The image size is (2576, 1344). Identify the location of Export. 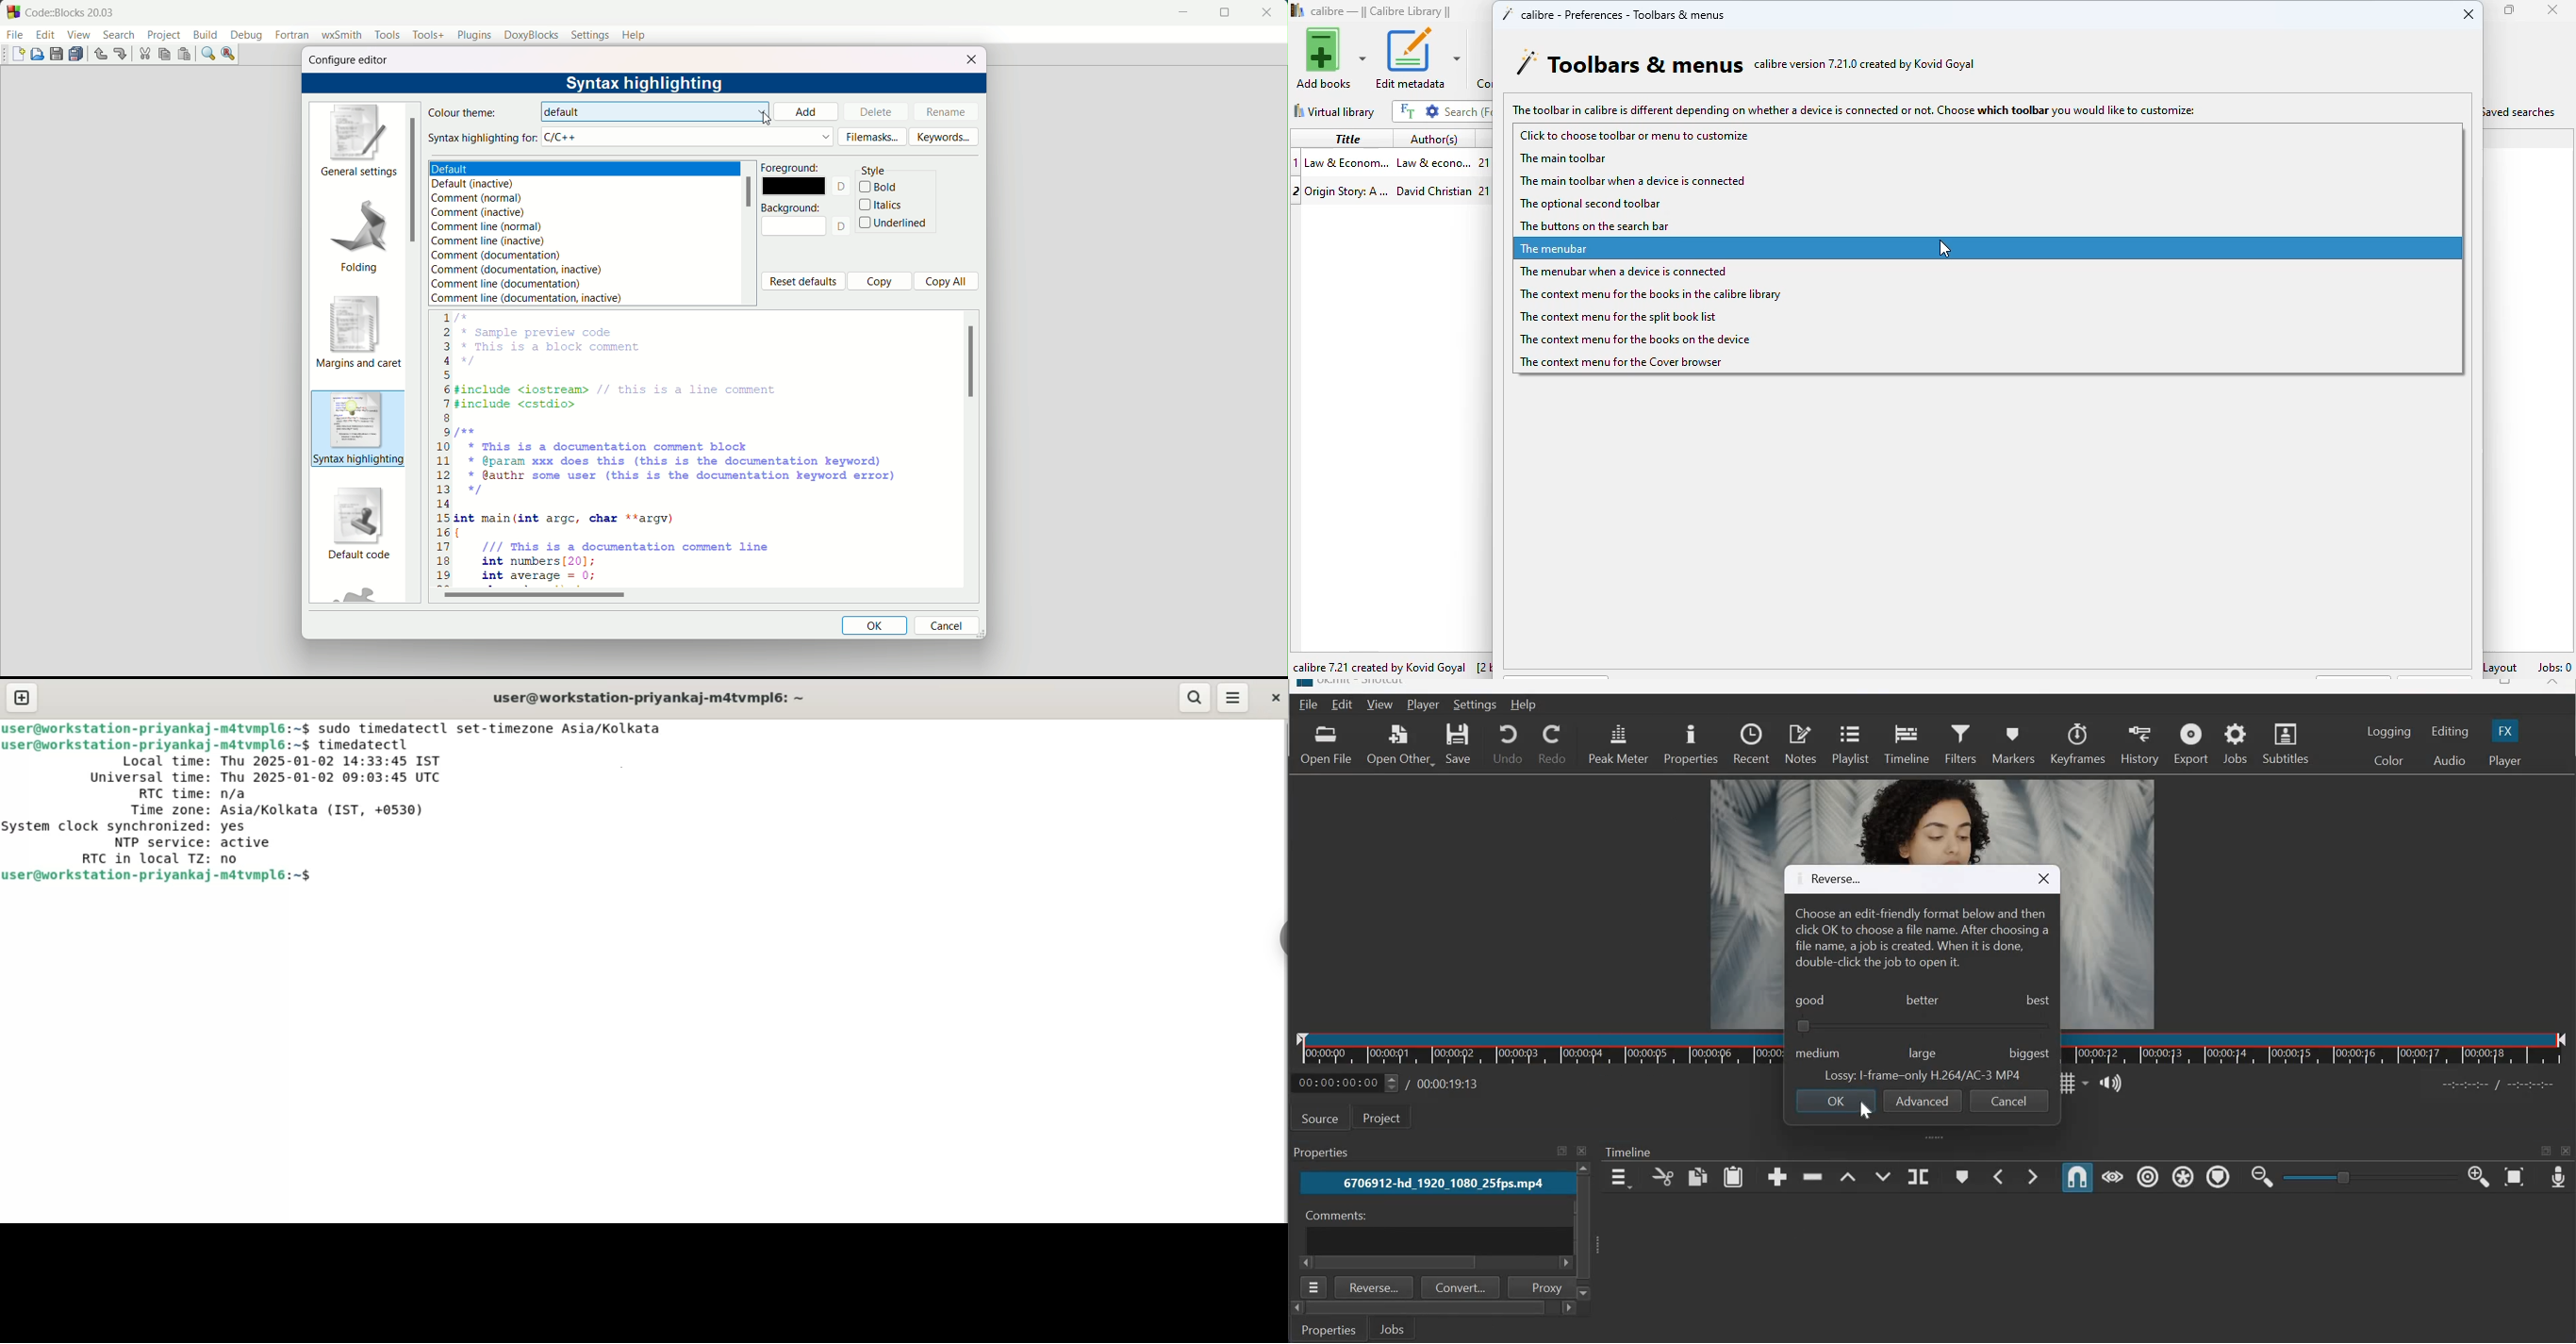
(2191, 743).